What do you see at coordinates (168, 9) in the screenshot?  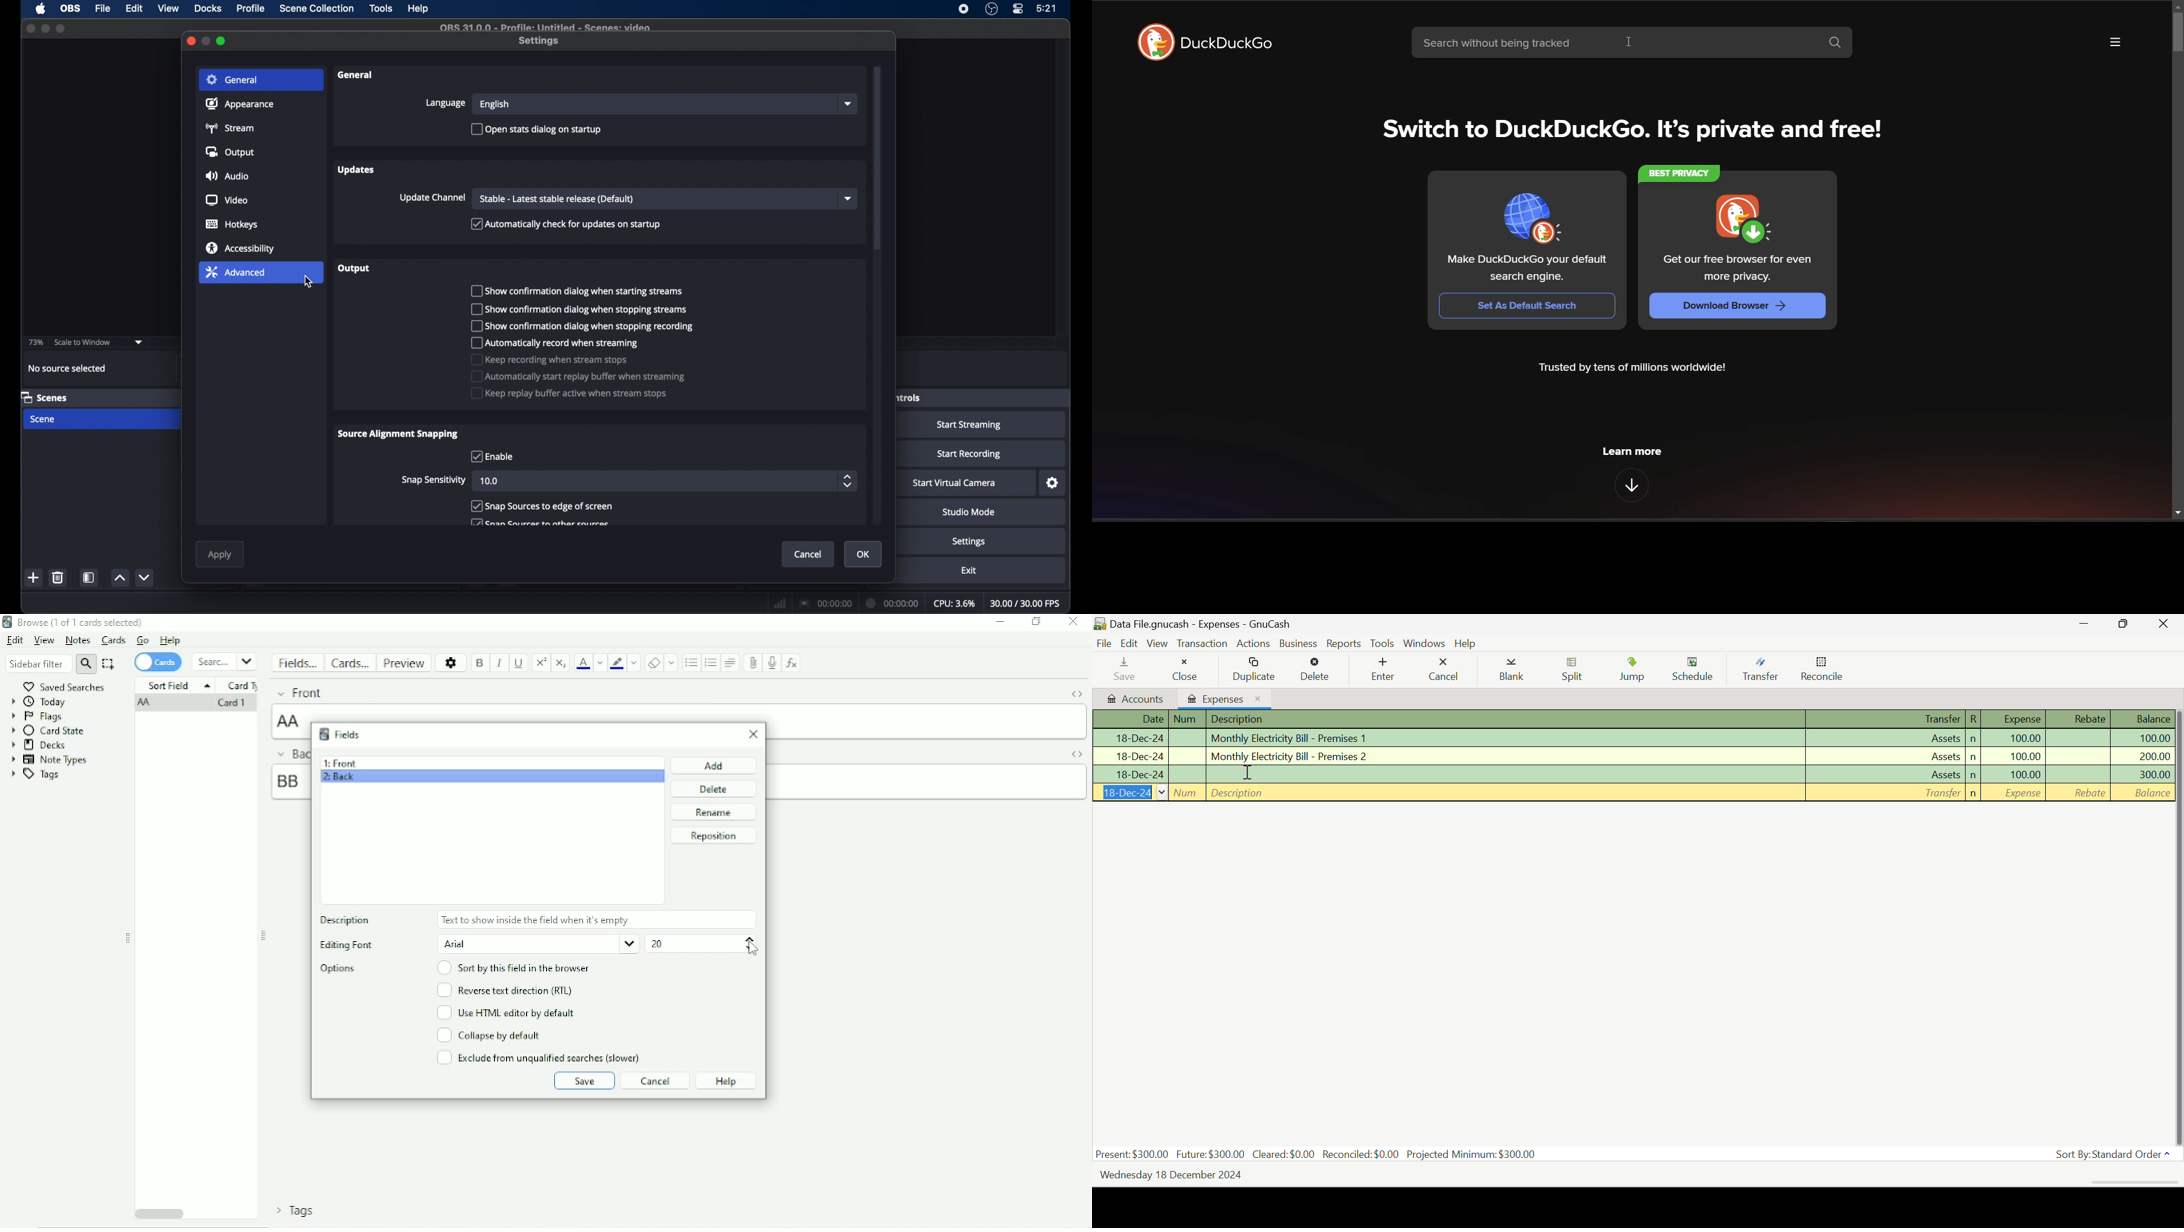 I see `view` at bounding box center [168, 9].